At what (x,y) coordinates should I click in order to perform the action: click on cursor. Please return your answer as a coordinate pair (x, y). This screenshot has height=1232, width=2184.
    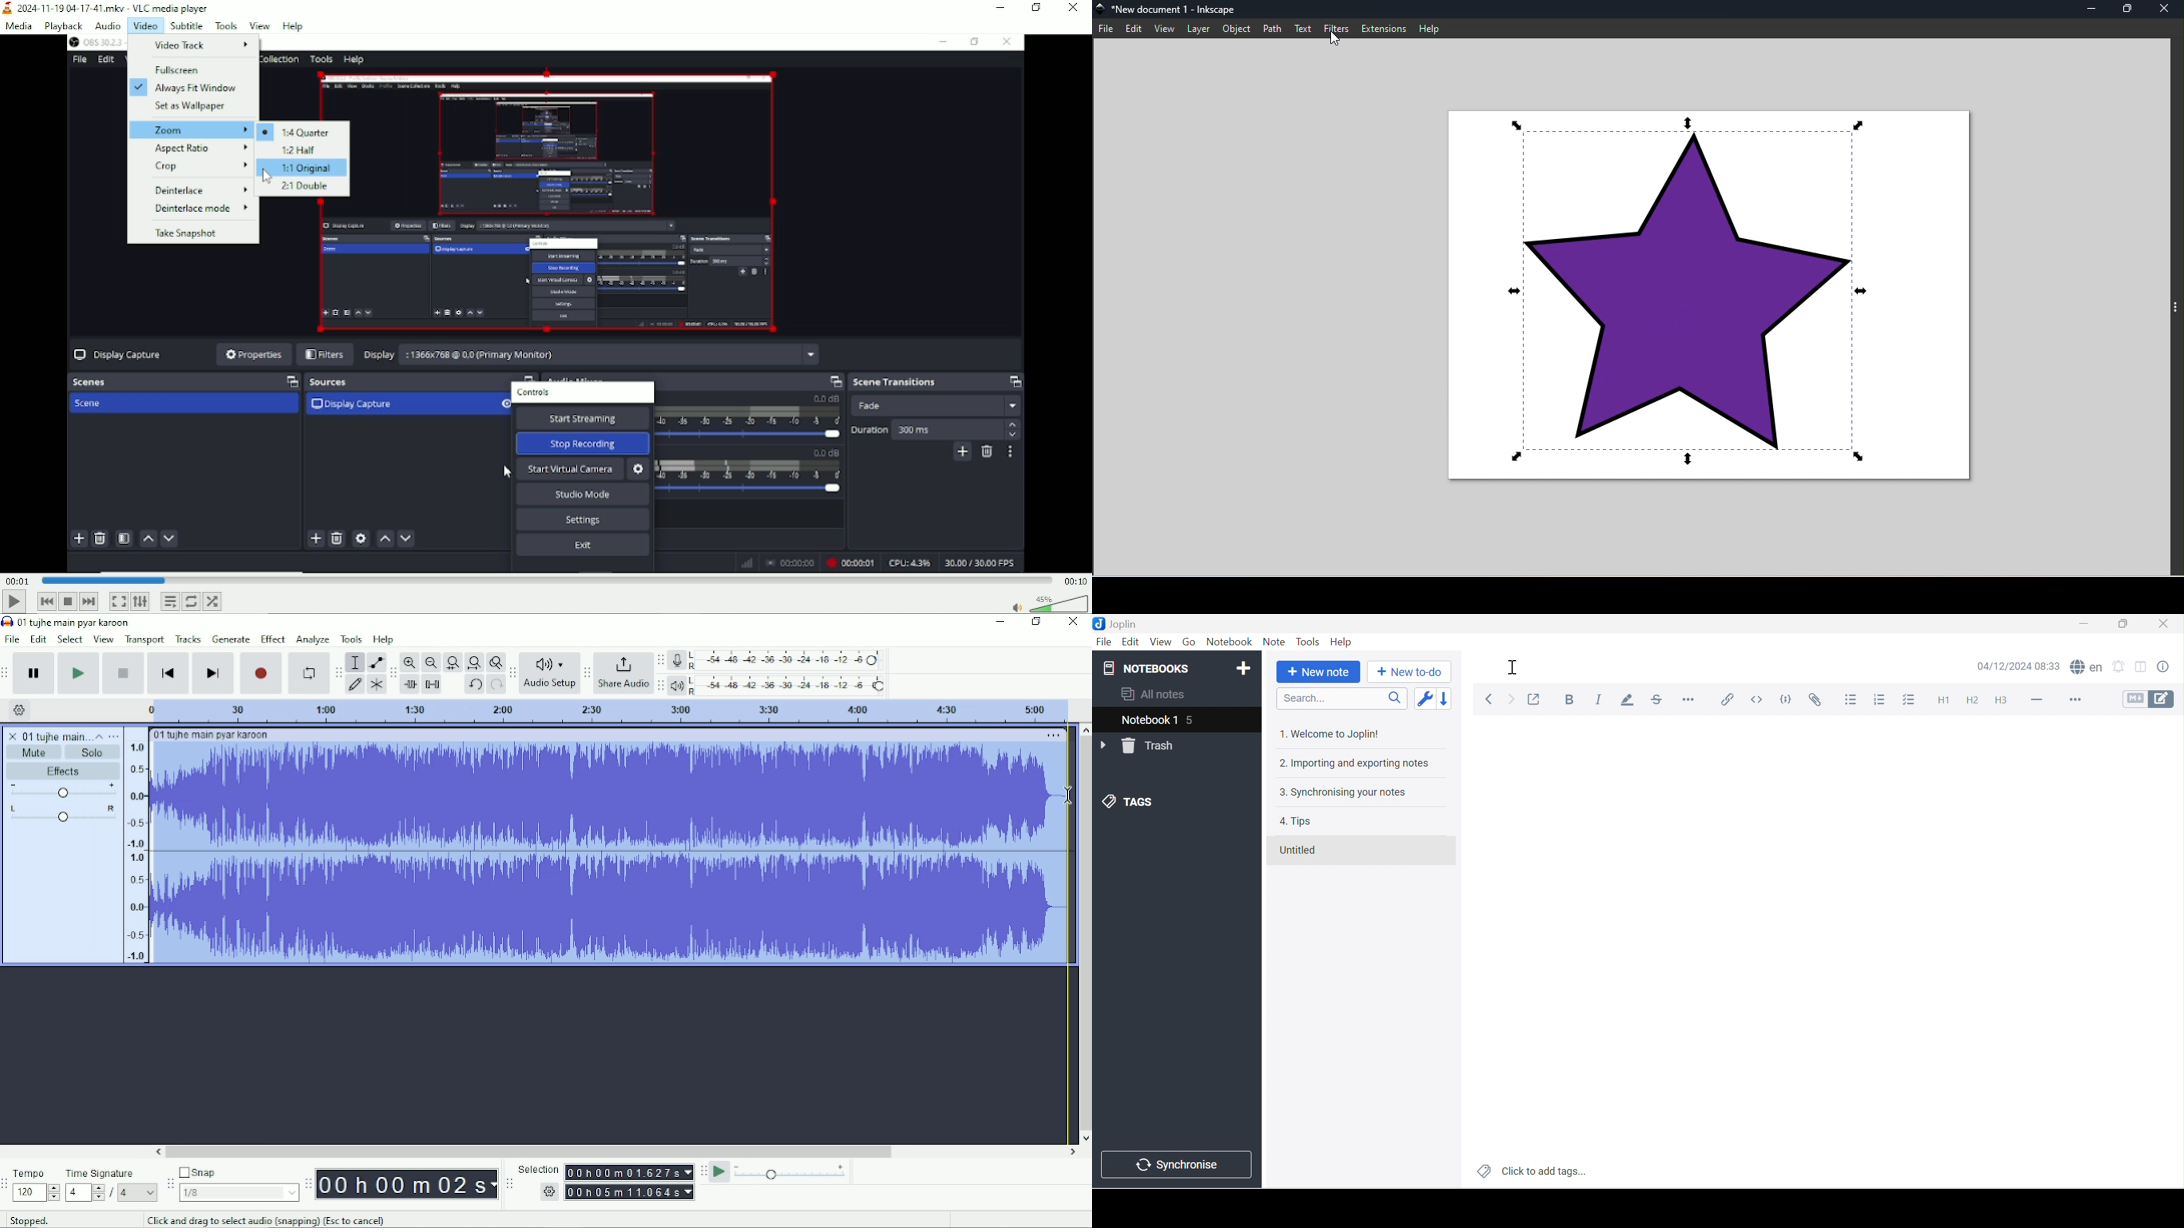
    Looking at the image, I should click on (1329, 38).